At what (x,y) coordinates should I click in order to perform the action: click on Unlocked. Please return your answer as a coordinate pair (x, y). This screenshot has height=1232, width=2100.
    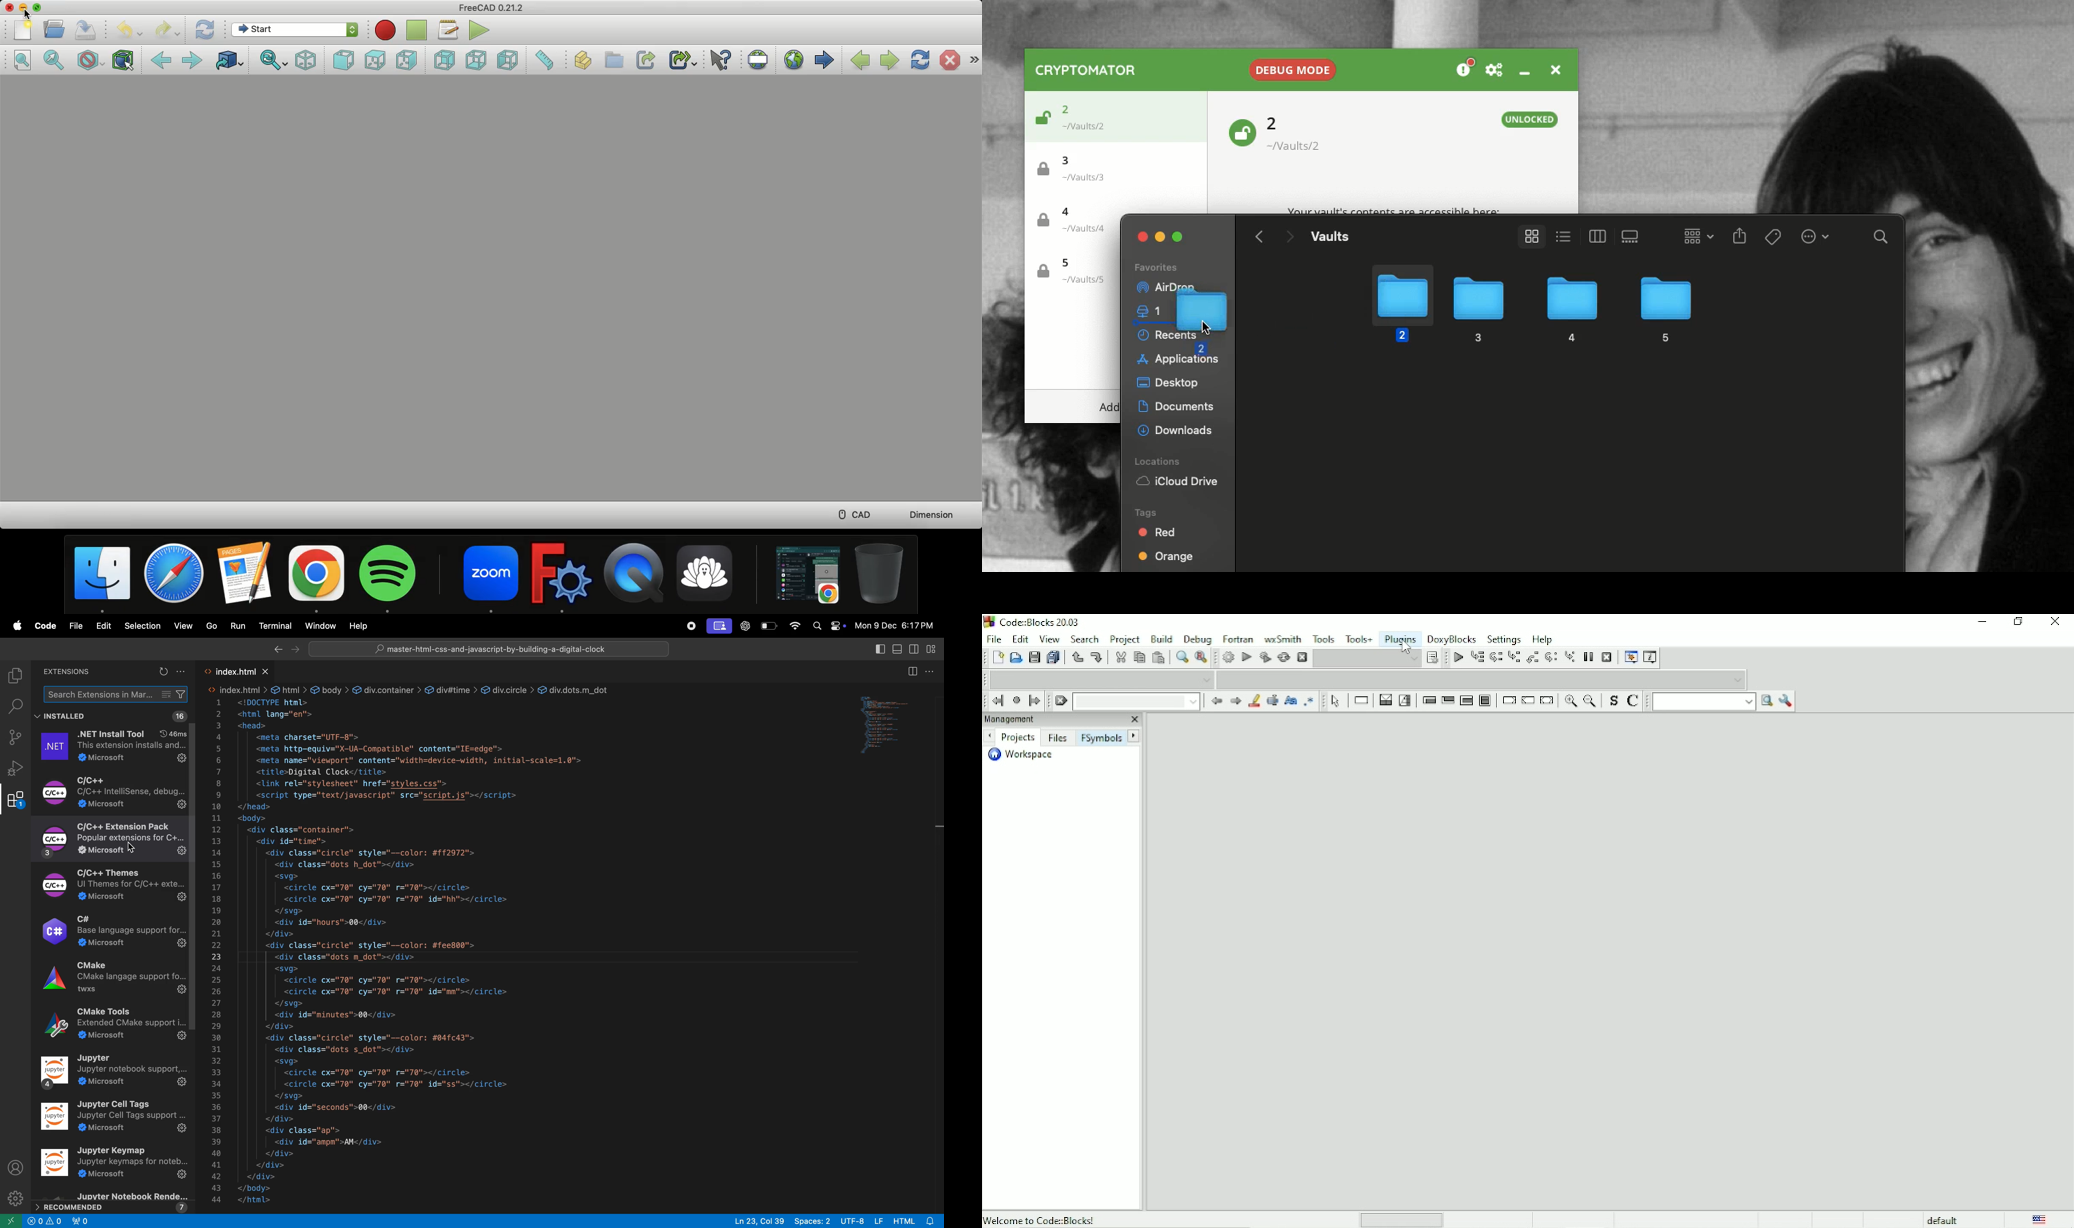
    Looking at the image, I should click on (1040, 120).